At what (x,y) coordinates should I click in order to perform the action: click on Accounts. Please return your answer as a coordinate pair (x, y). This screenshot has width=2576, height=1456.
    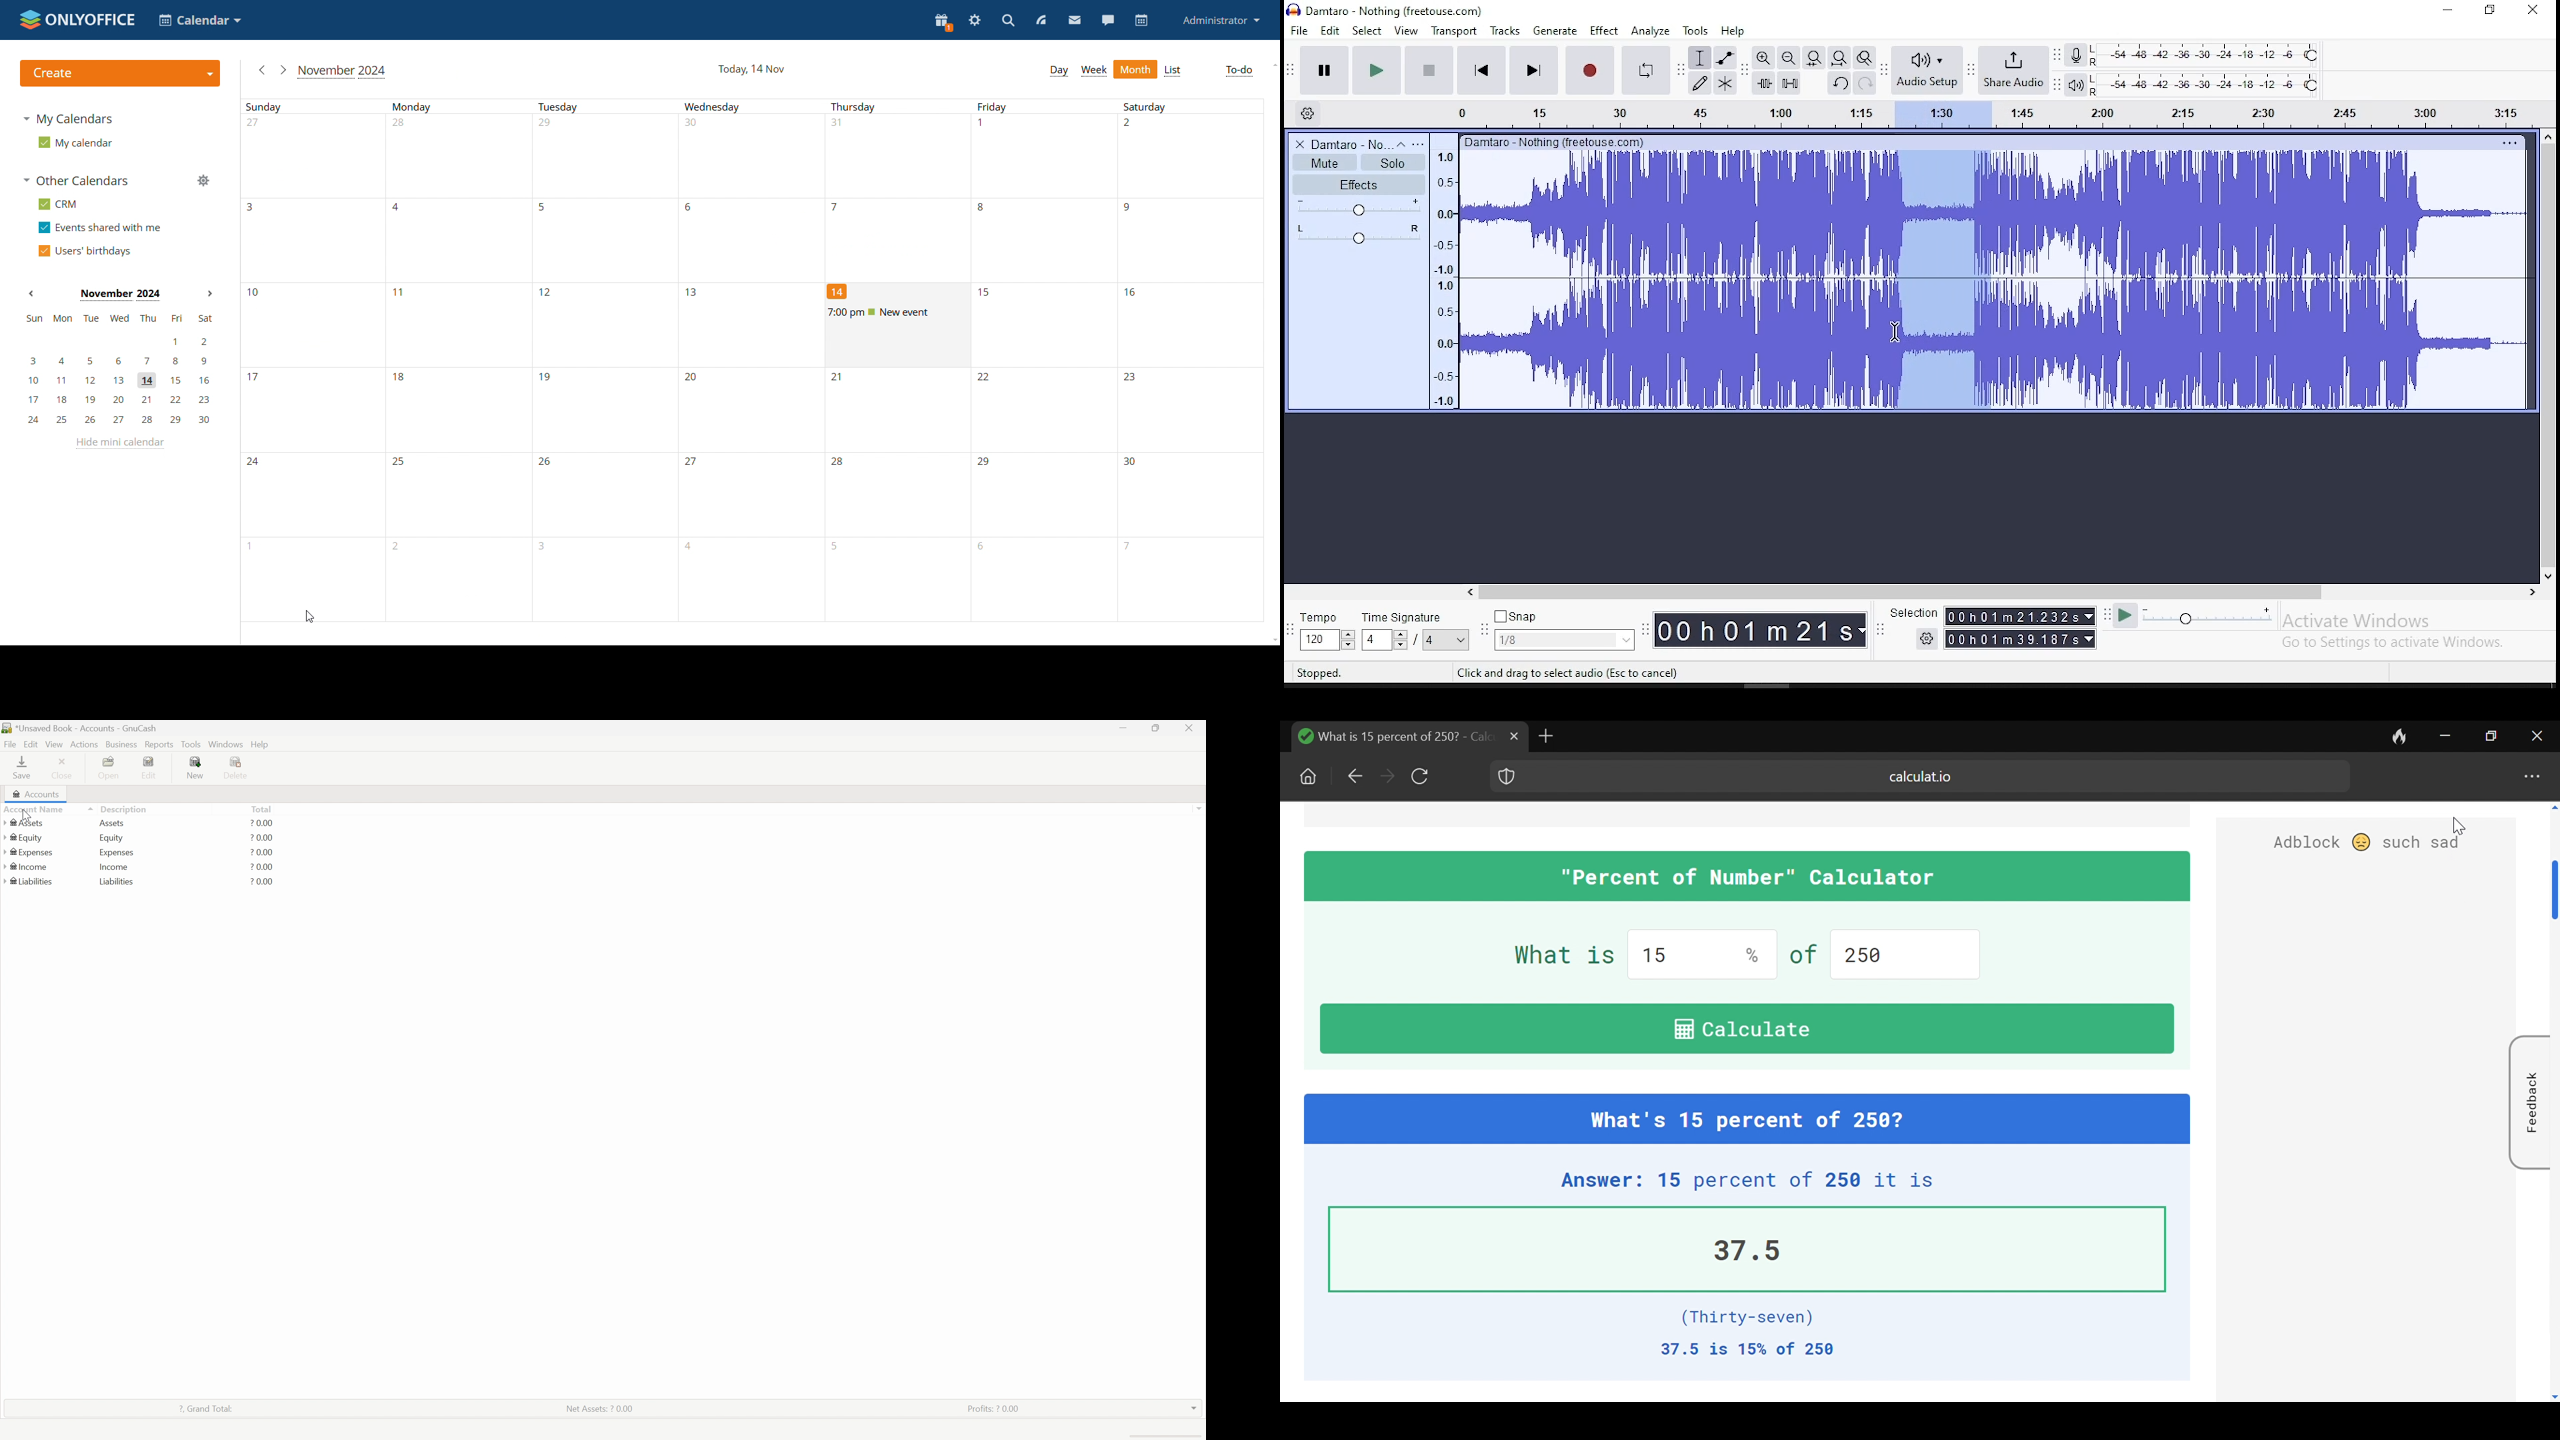
    Looking at the image, I should click on (35, 794).